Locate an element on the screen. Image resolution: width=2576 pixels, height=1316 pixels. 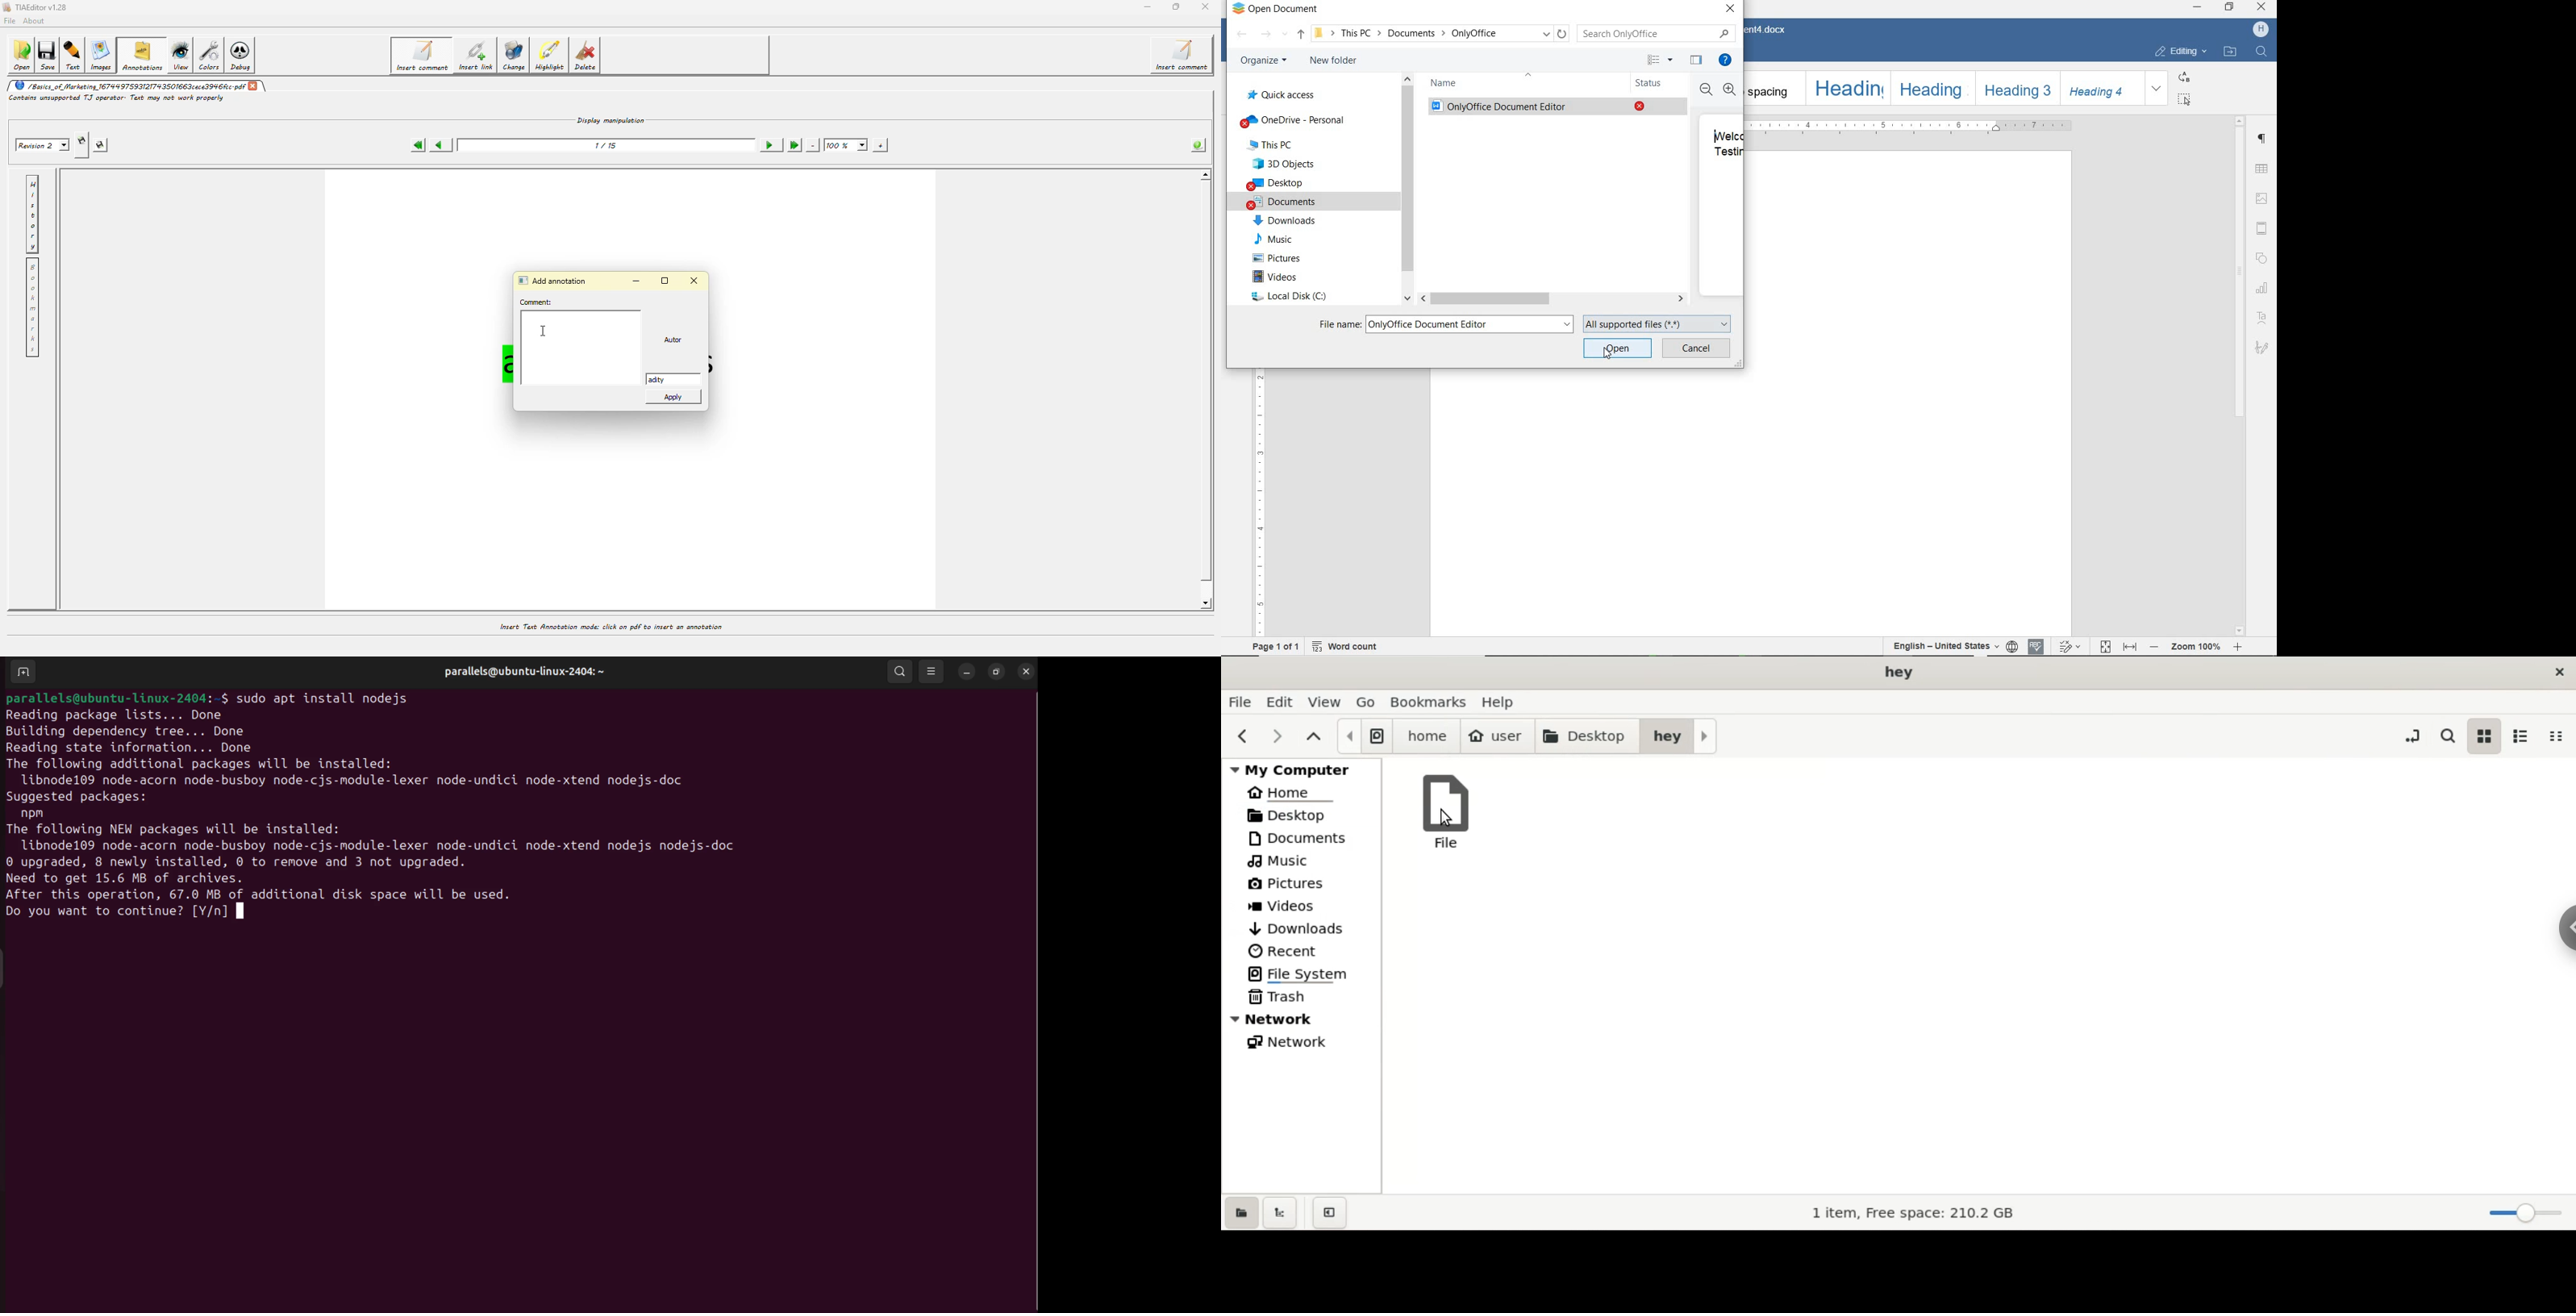
OneDrive-personal is located at coordinates (1298, 121).